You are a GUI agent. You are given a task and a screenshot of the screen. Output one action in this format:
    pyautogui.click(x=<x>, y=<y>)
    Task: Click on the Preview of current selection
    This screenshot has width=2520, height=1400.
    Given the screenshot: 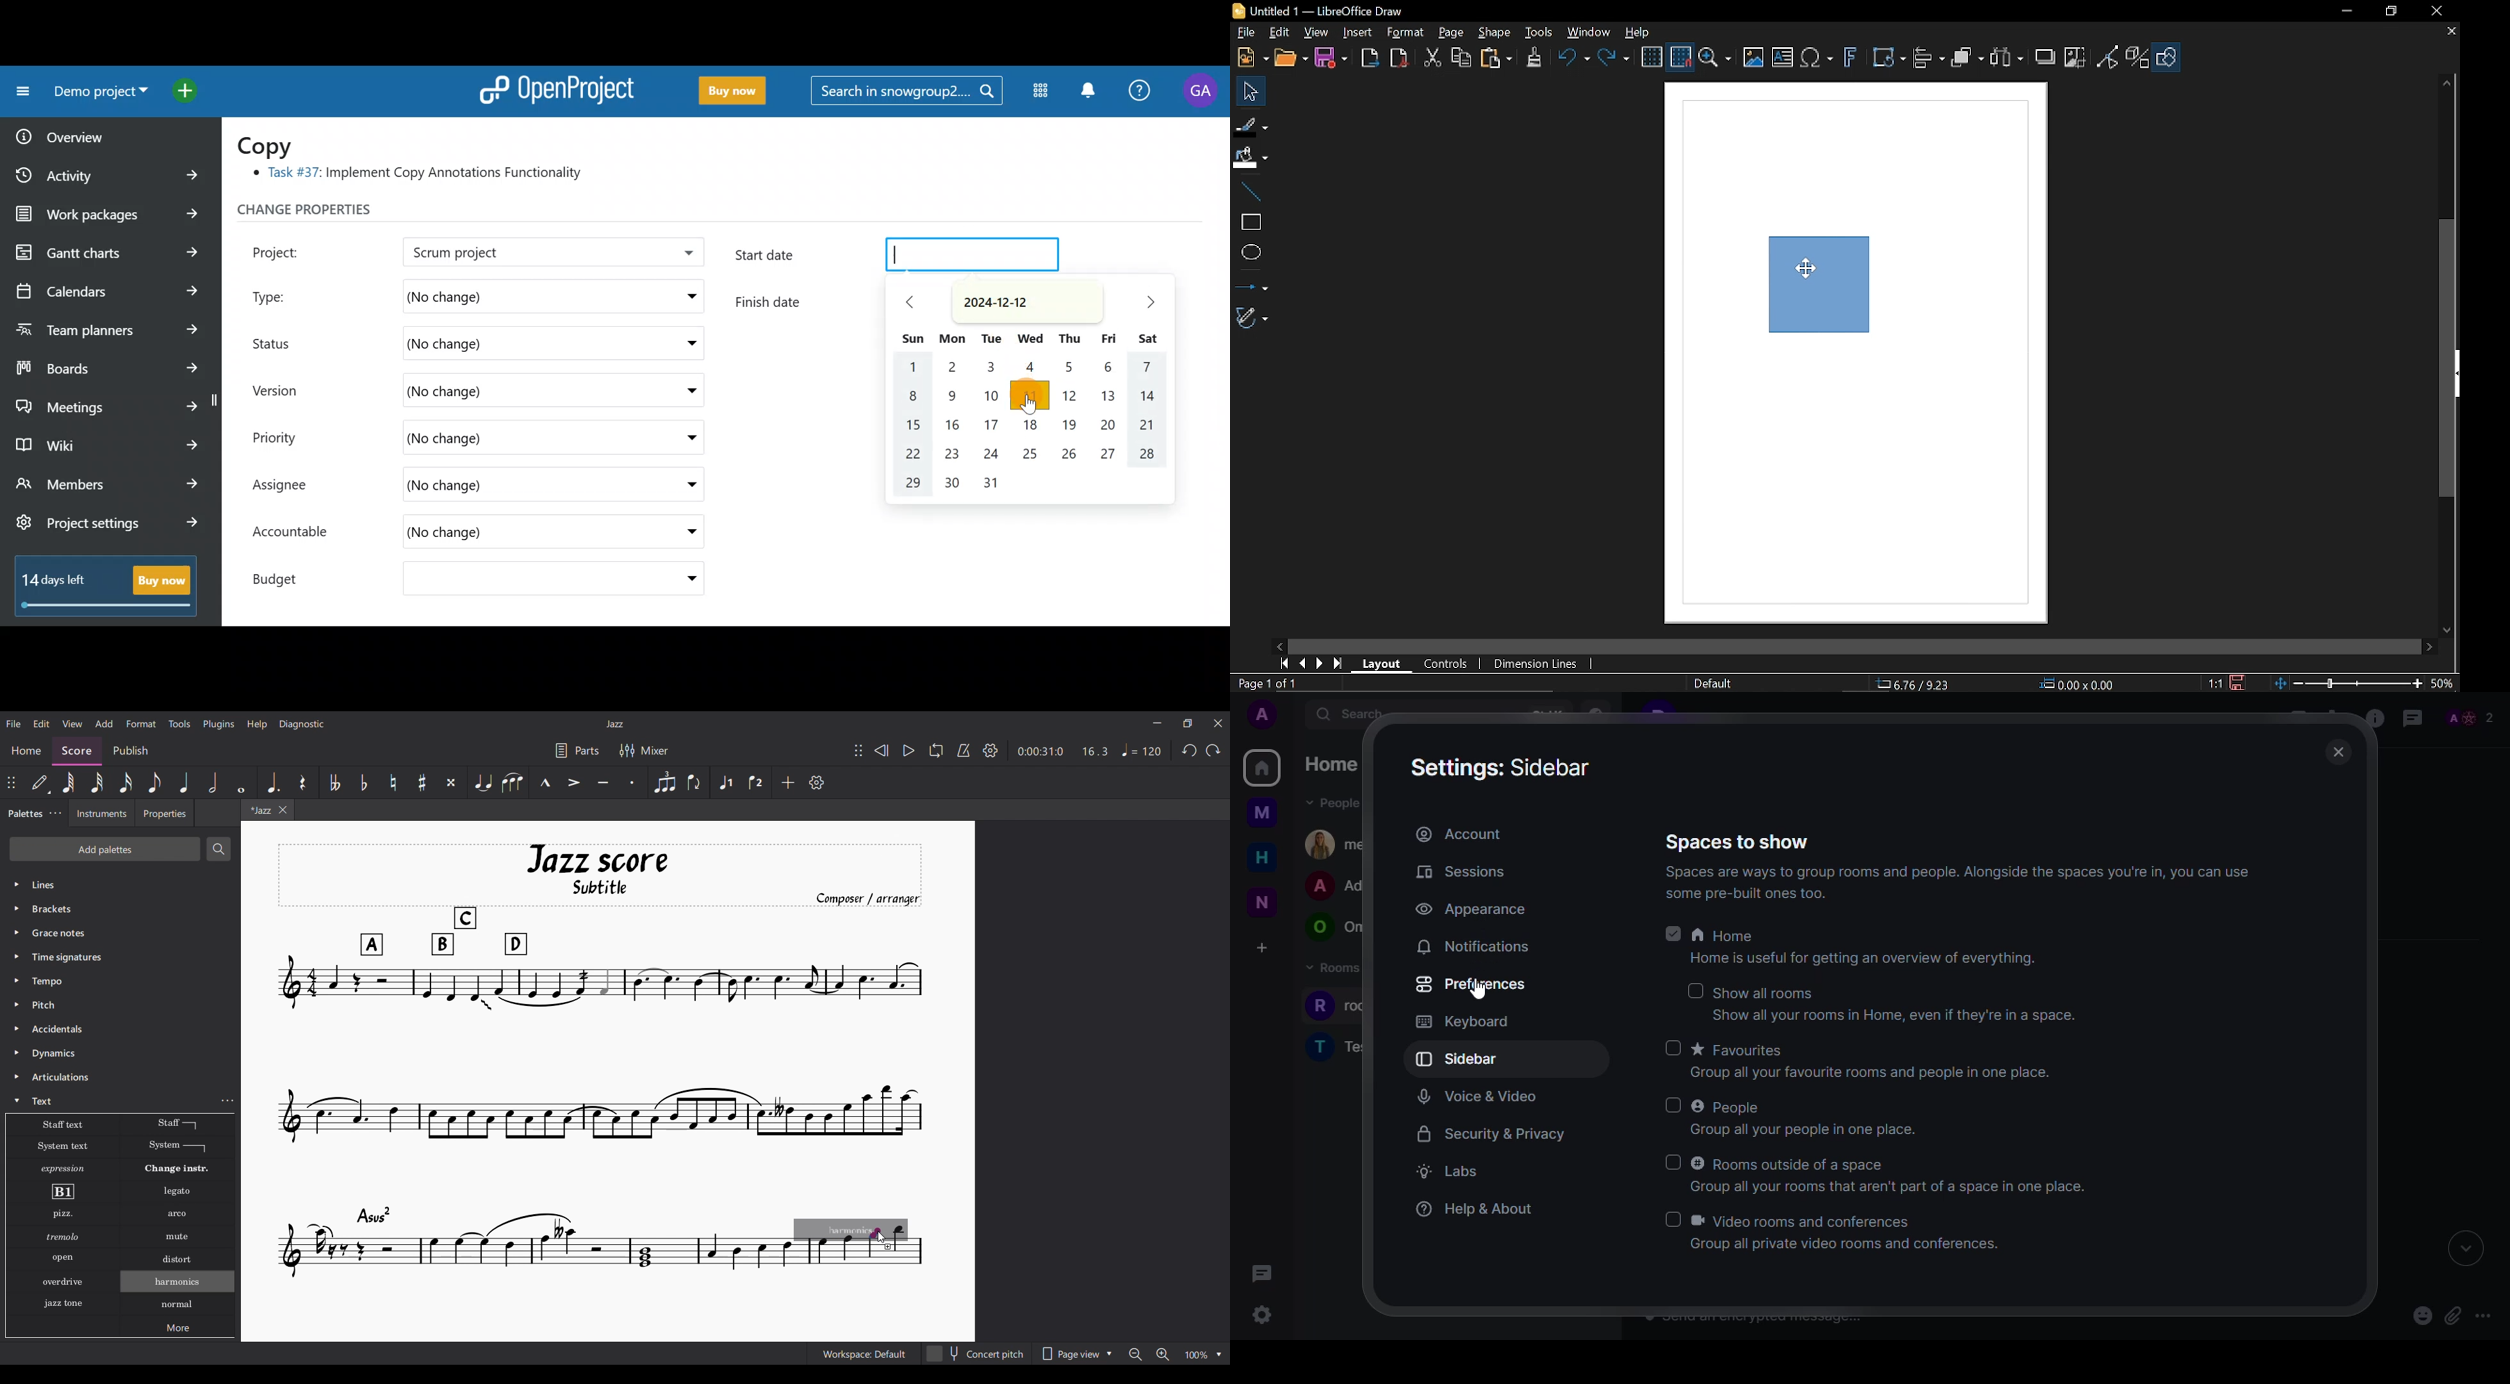 What is the action you would take?
    pyautogui.click(x=858, y=1244)
    